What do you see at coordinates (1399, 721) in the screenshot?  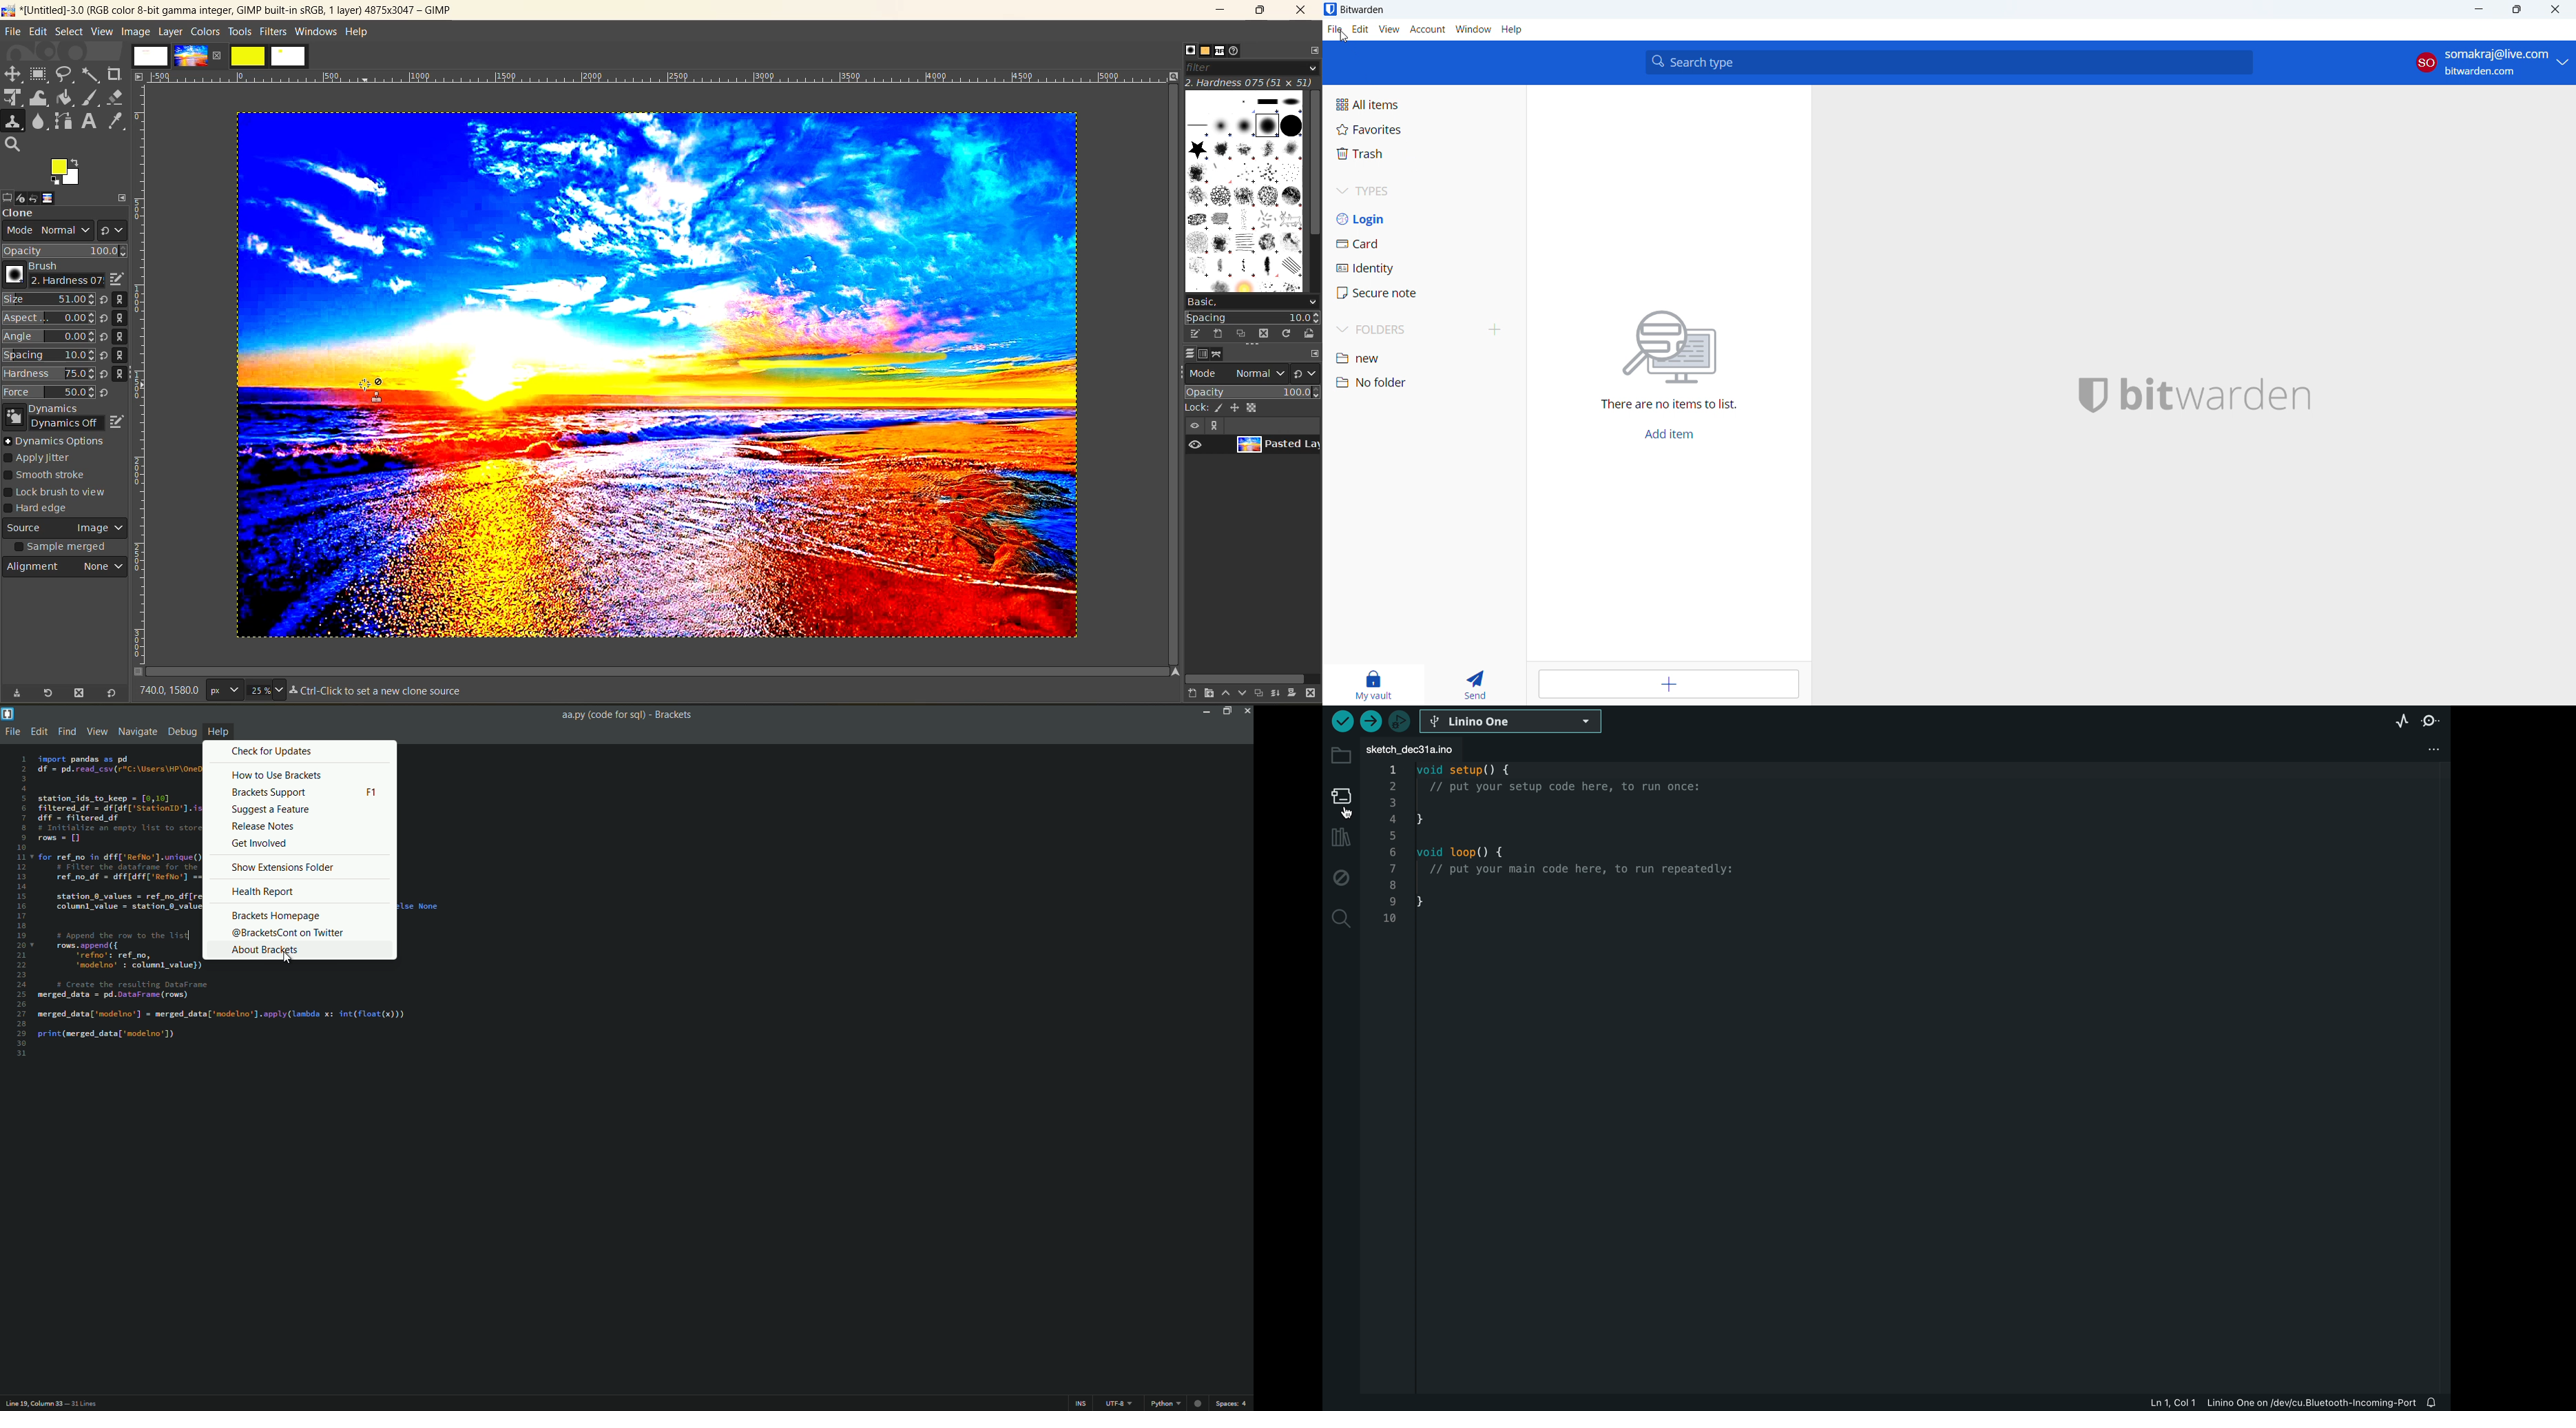 I see `debugger` at bounding box center [1399, 721].